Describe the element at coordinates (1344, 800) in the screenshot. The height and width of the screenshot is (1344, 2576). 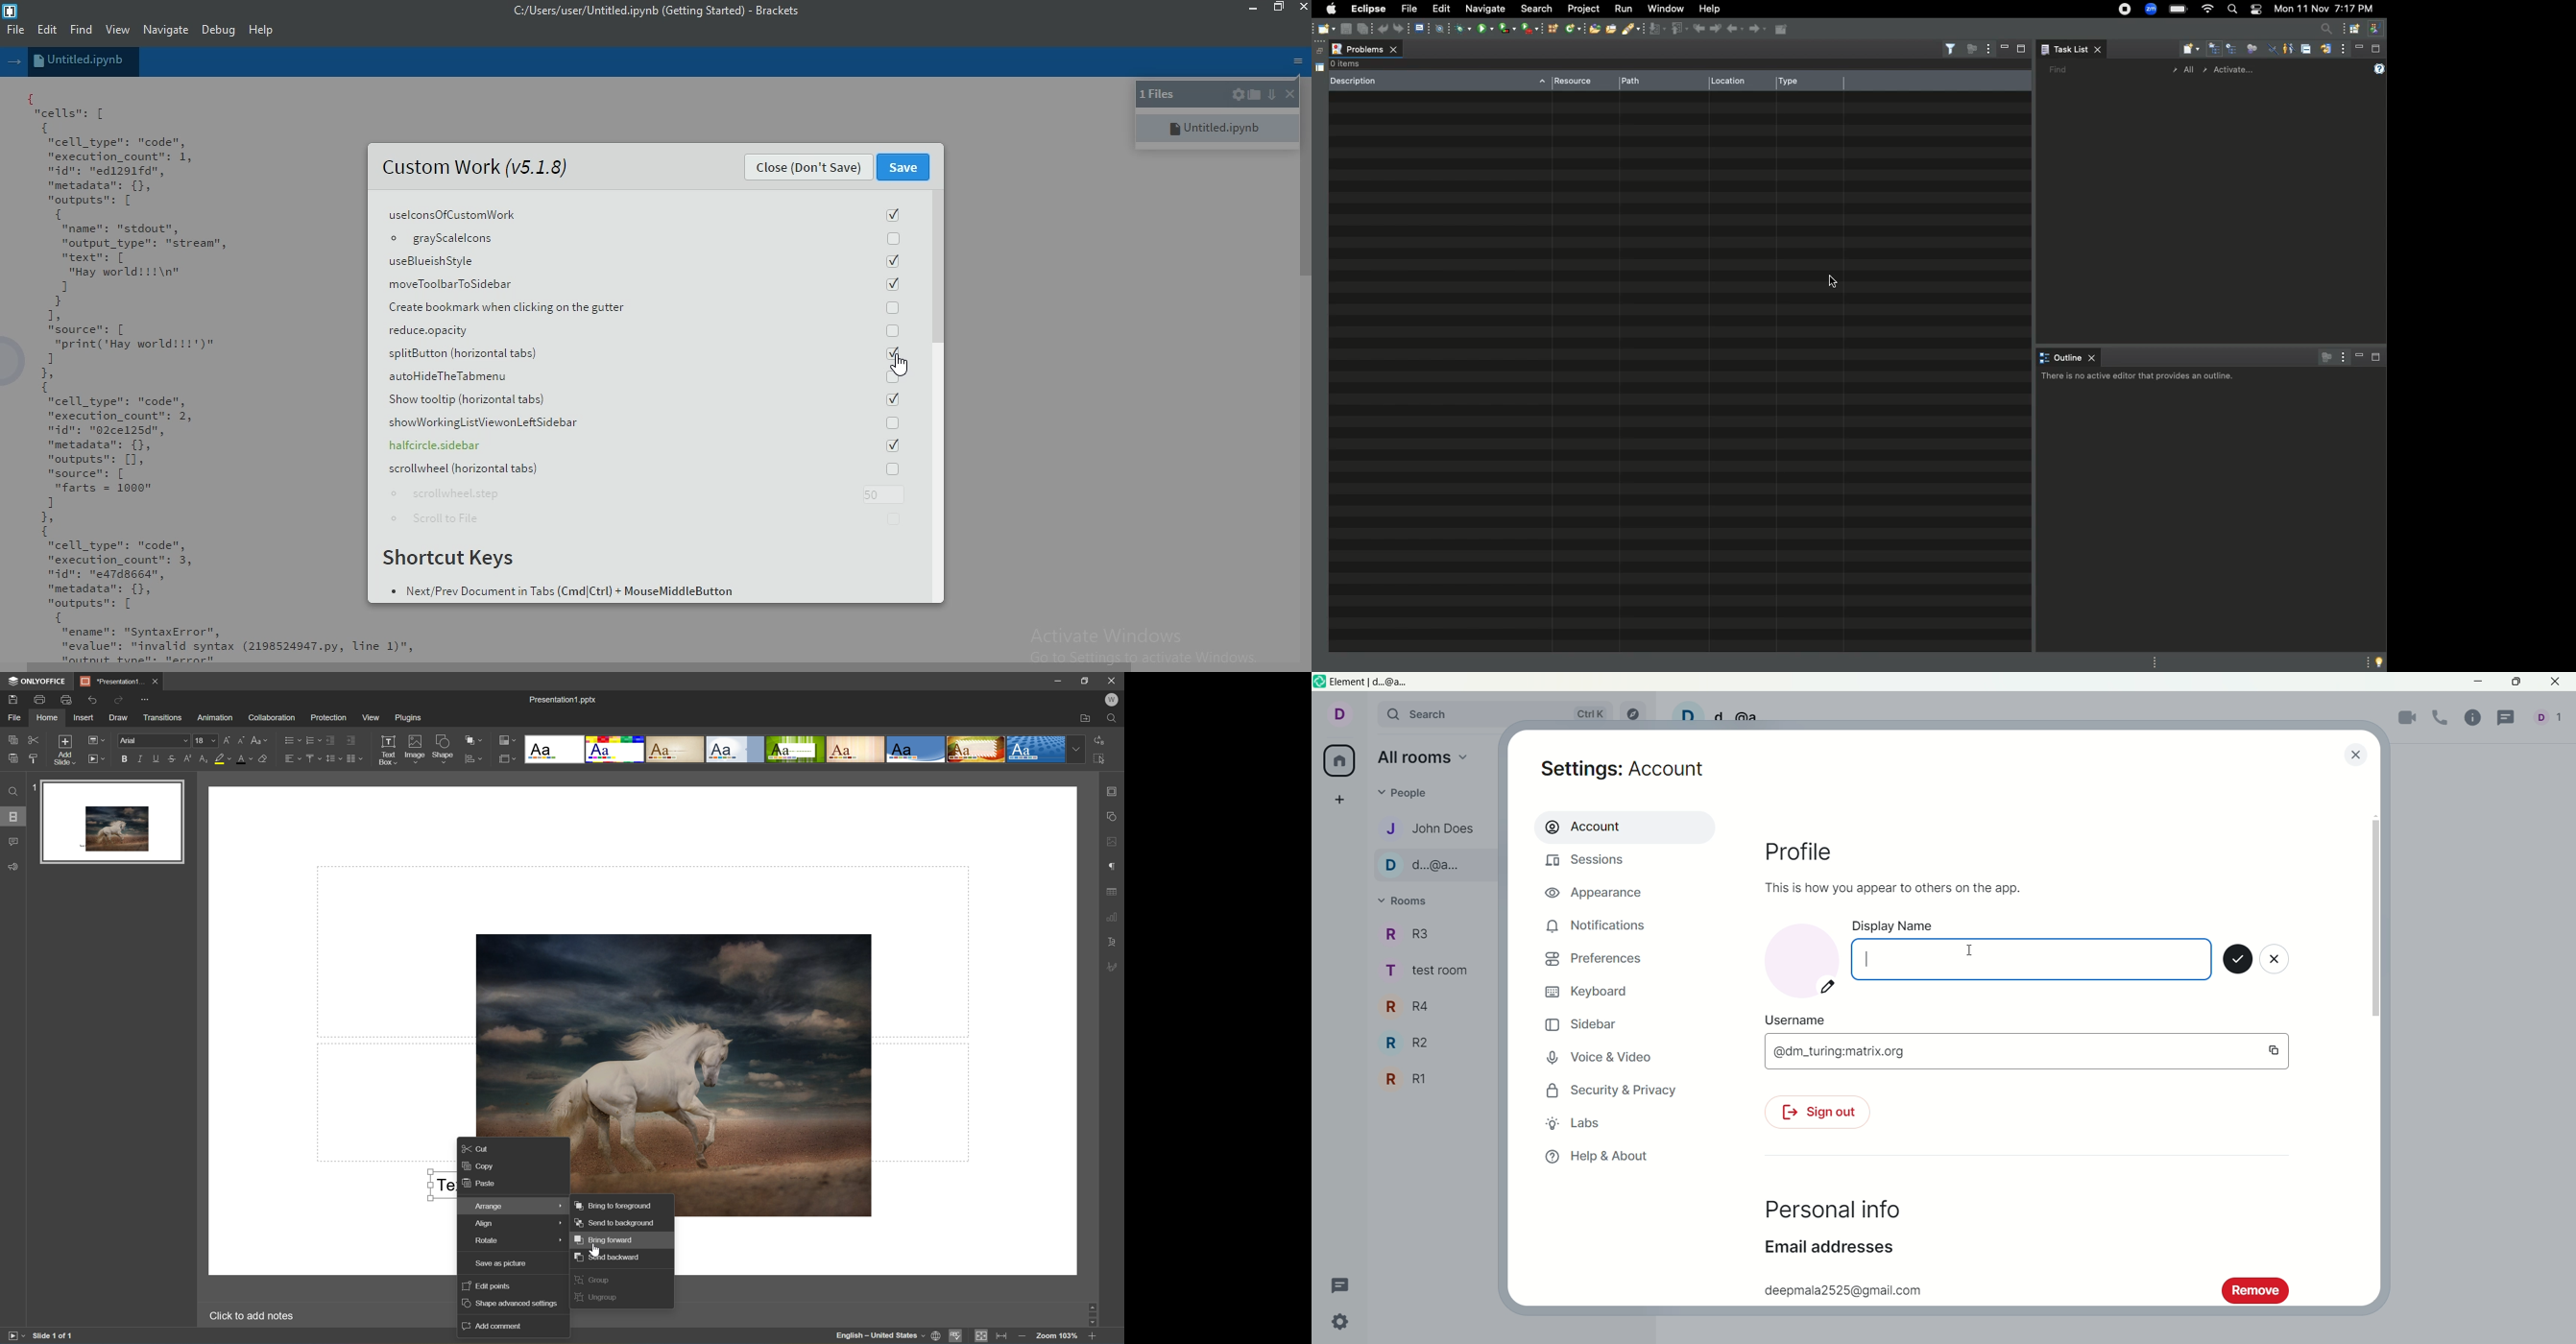
I see `create a space` at that location.